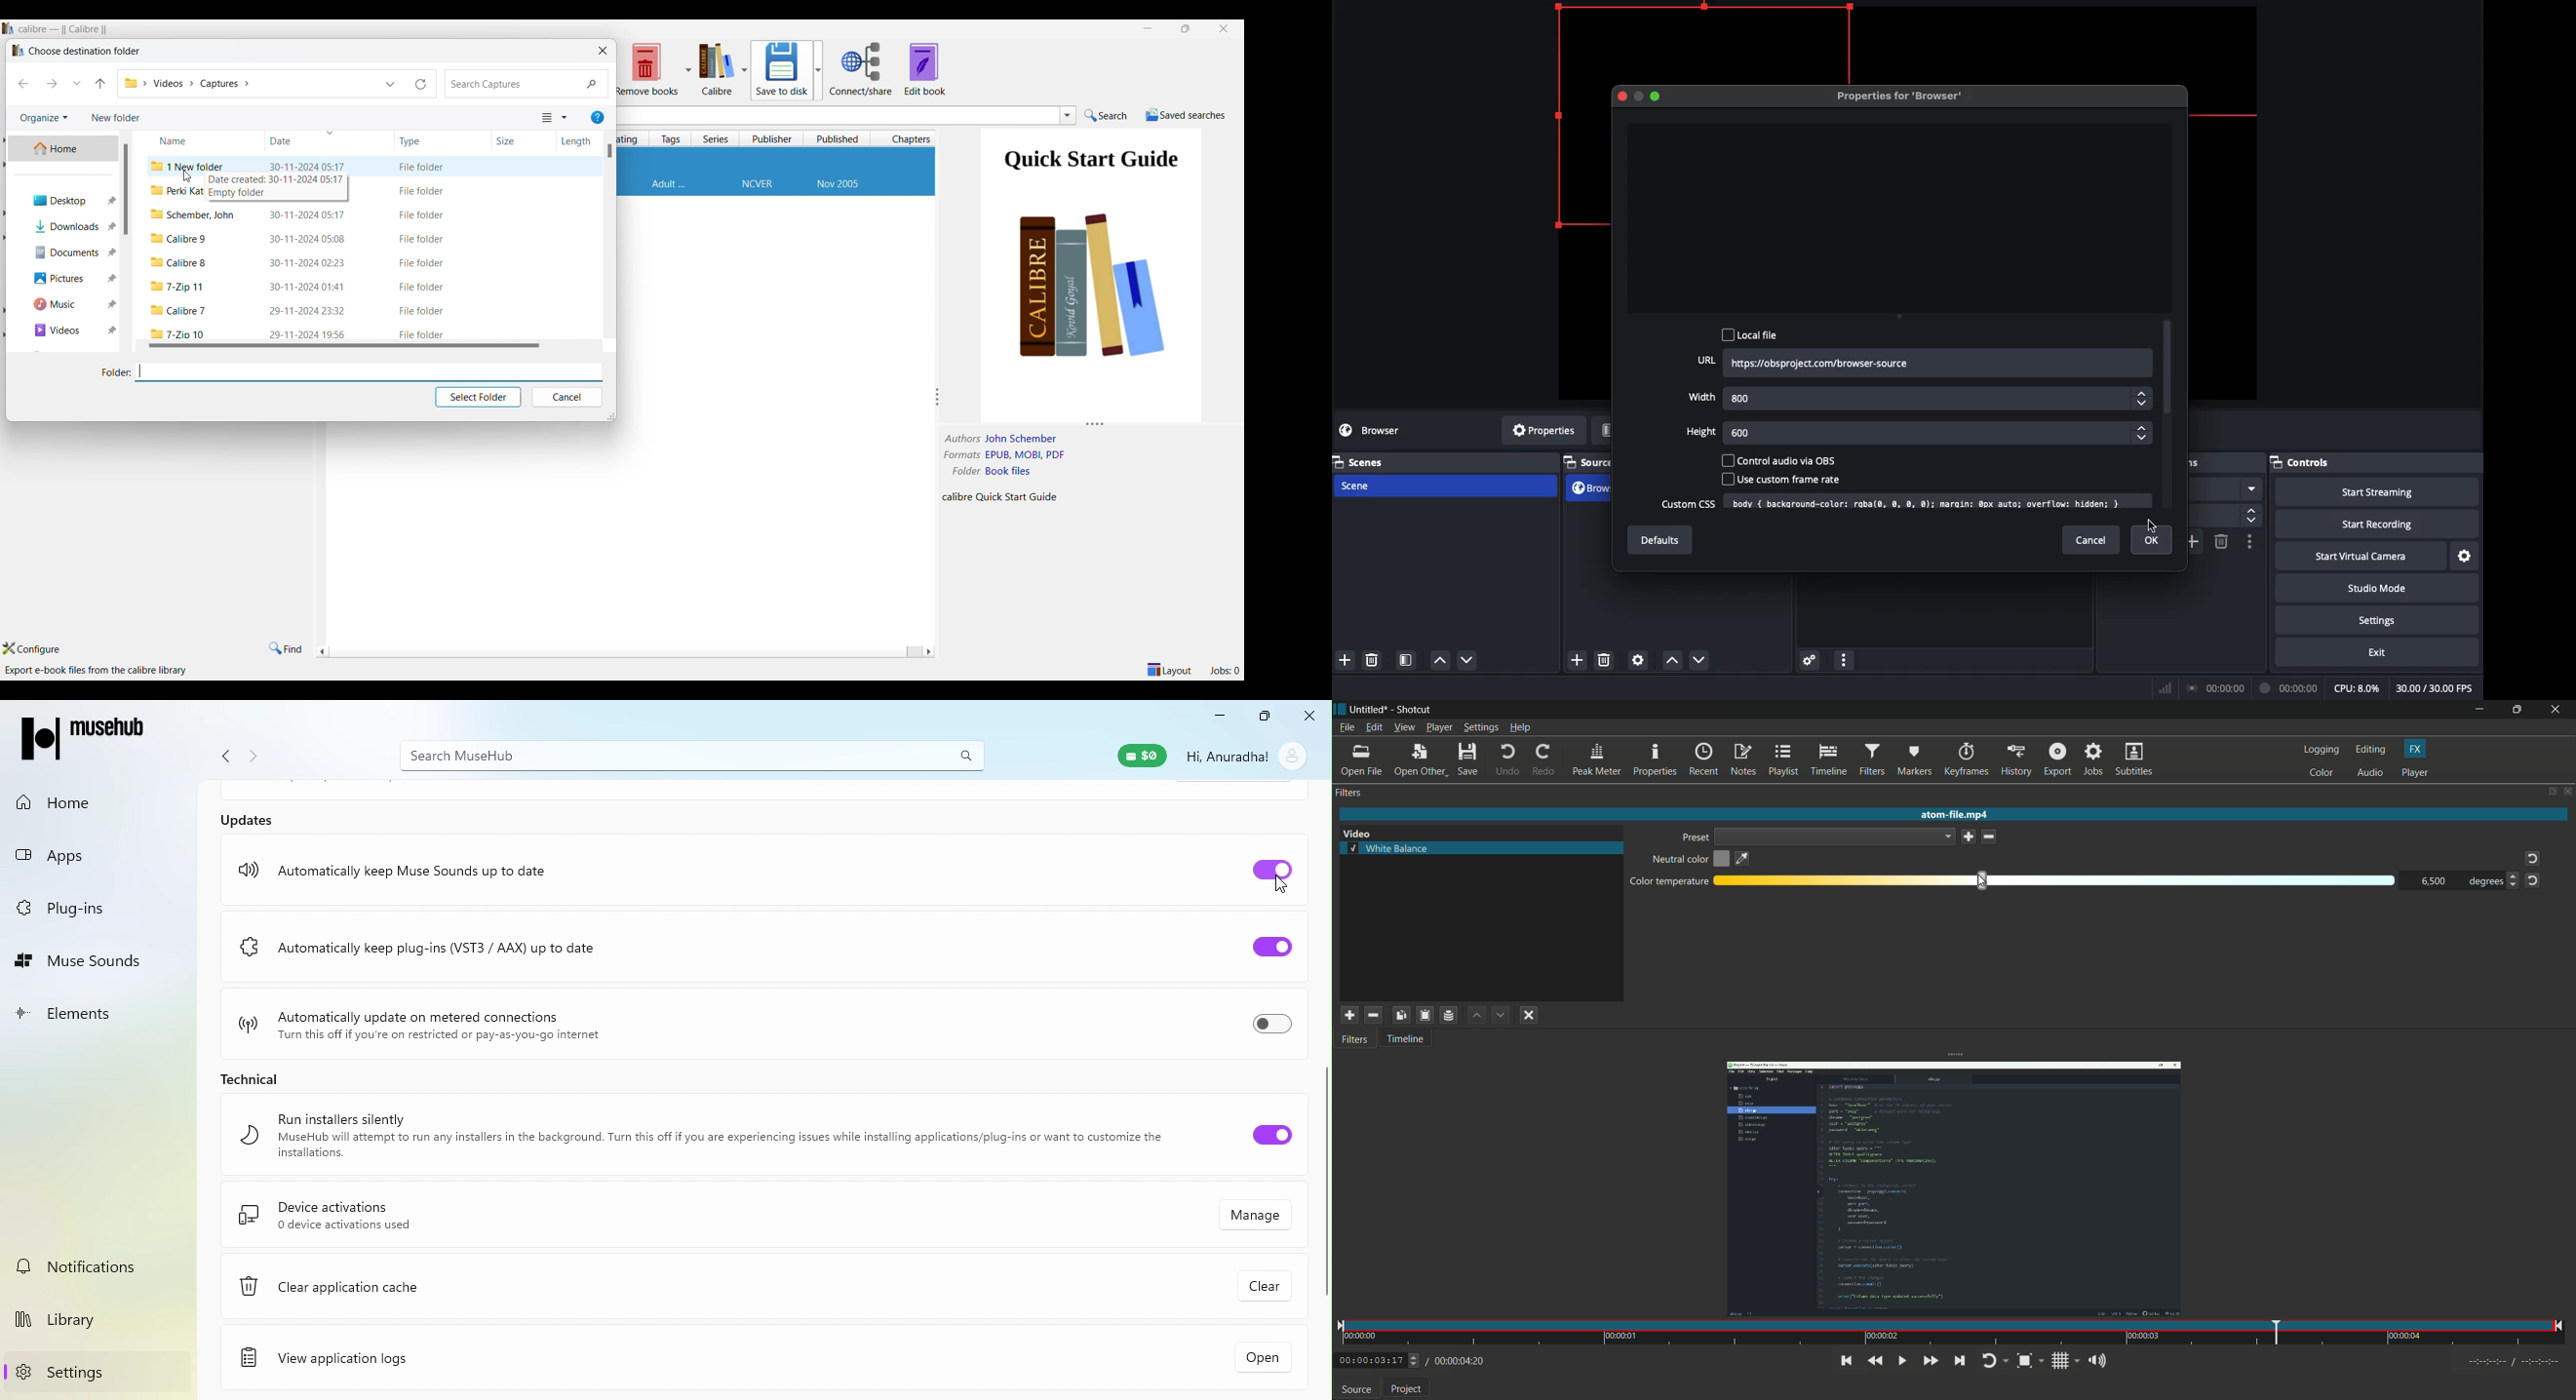 The image size is (2576, 1400). What do you see at coordinates (1916, 432) in the screenshot?
I see `Height ` at bounding box center [1916, 432].